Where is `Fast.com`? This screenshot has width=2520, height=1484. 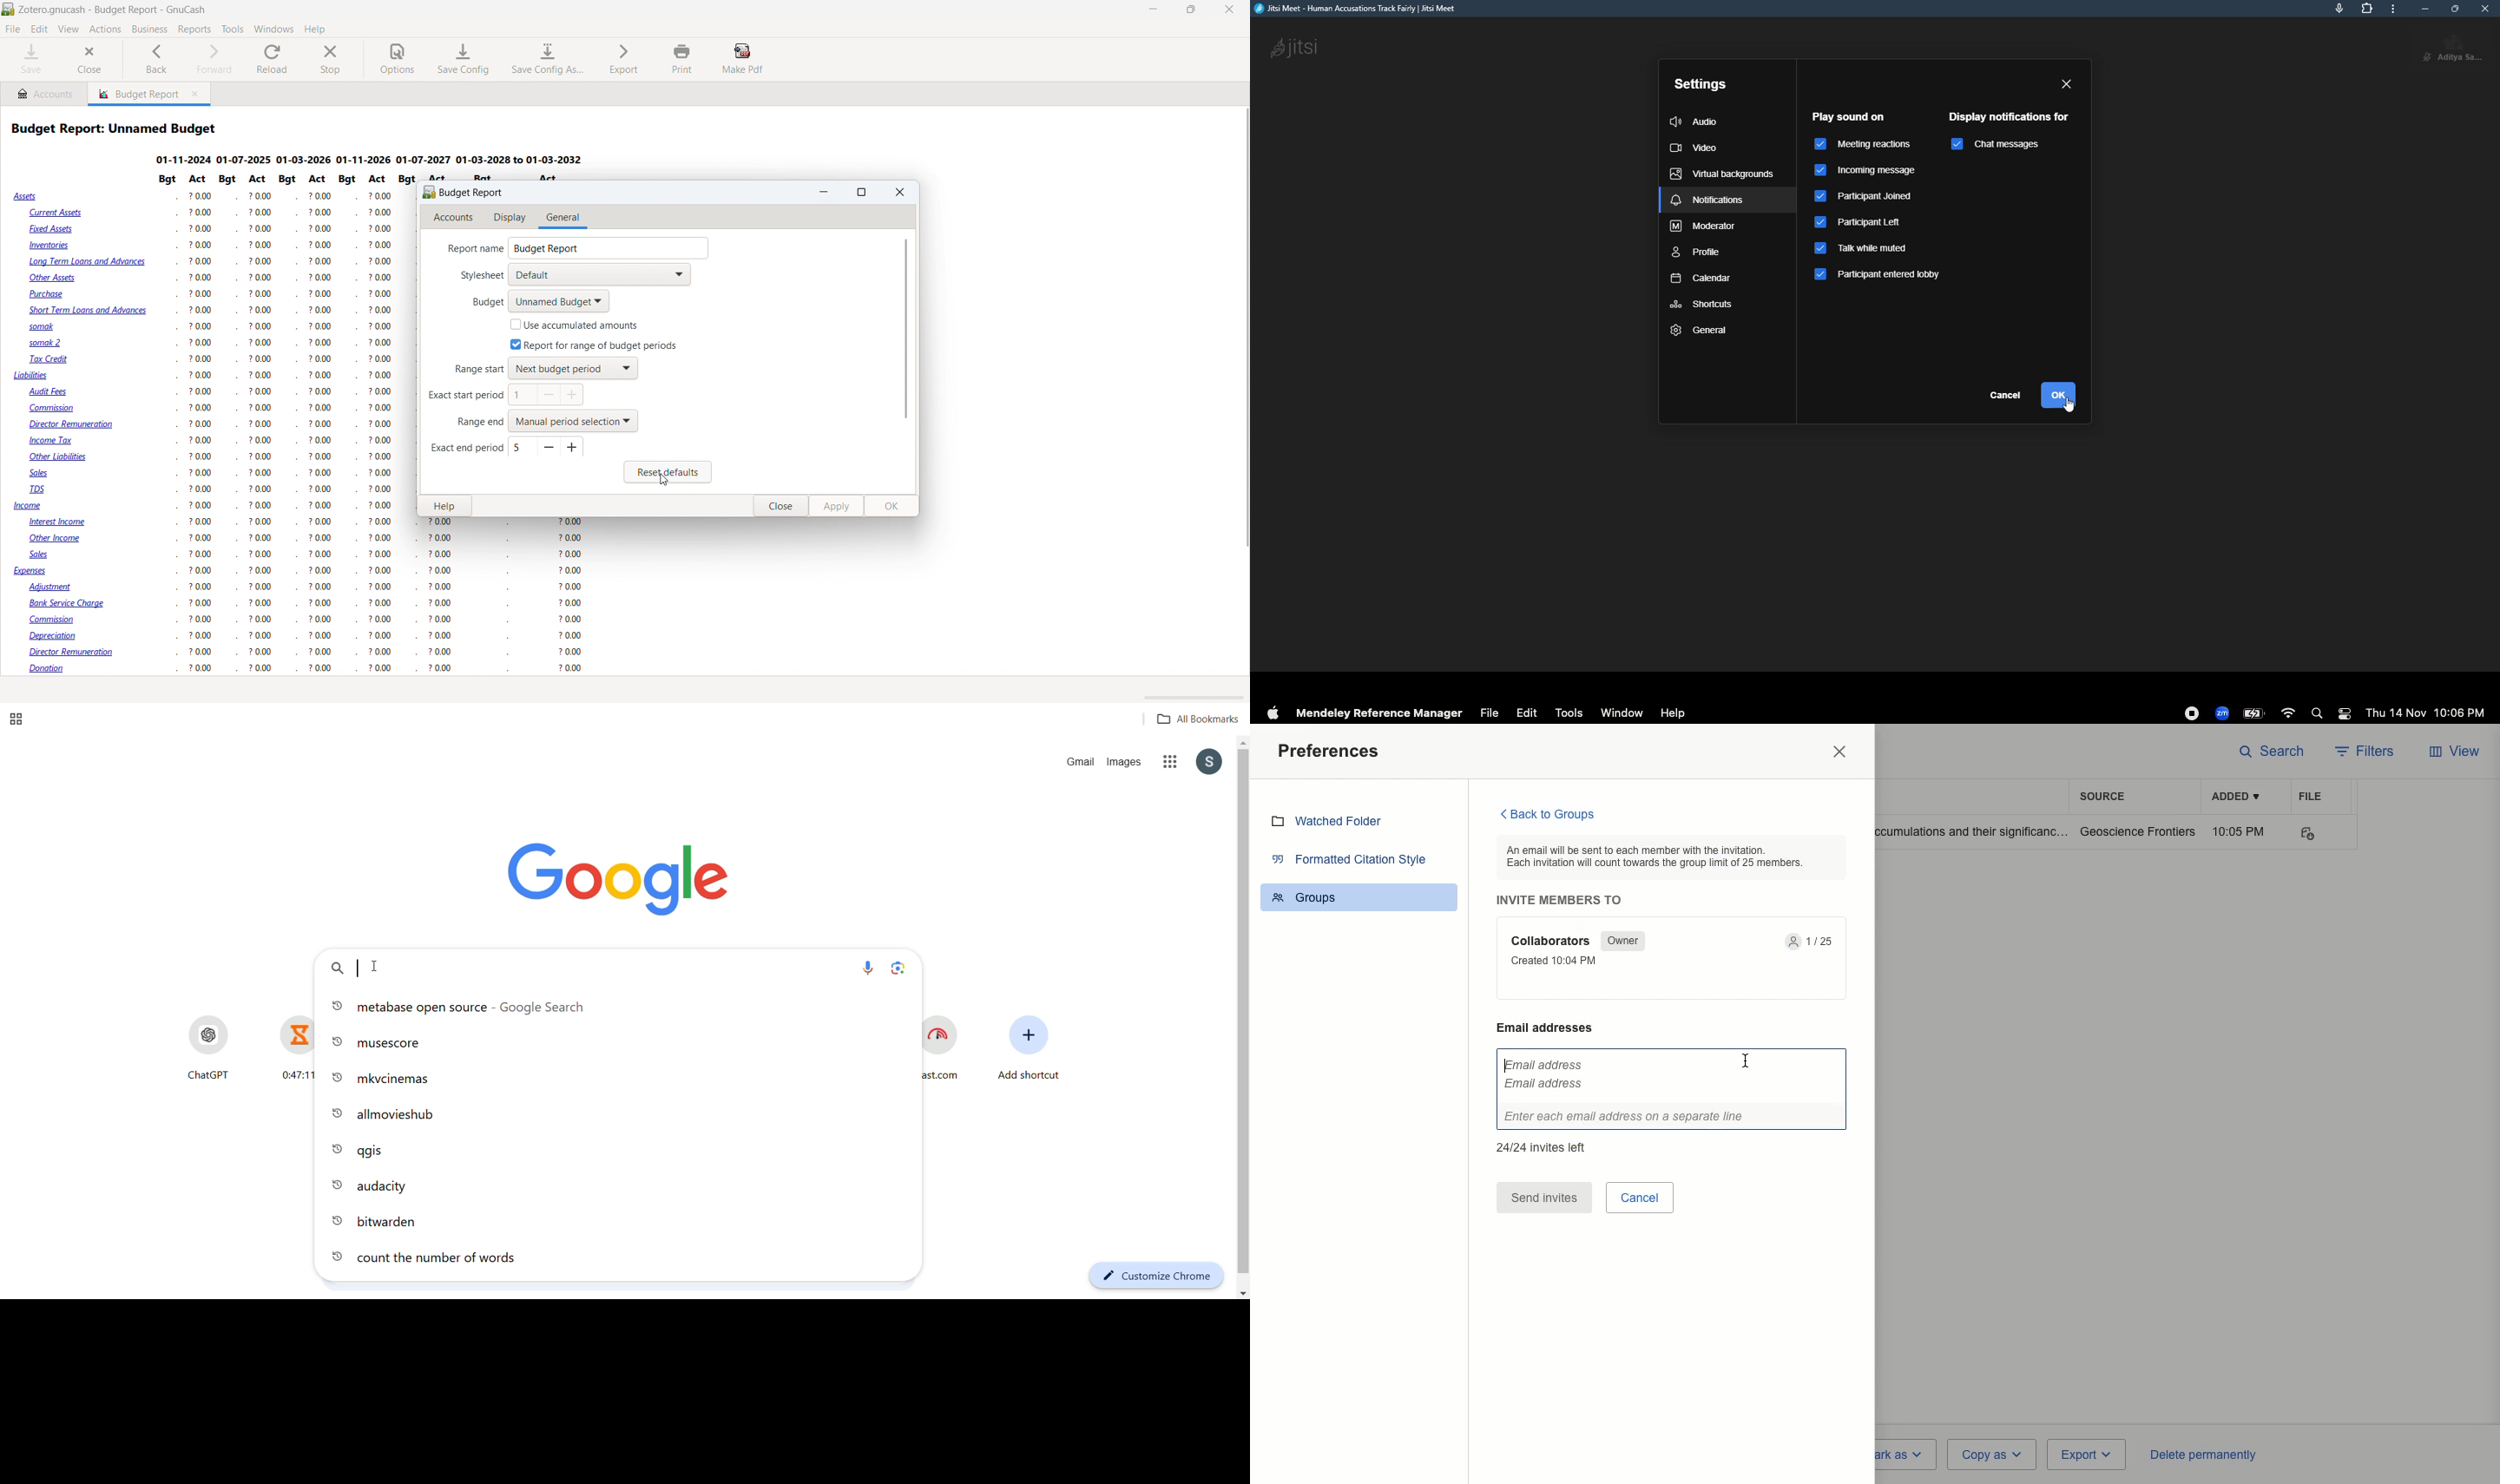
Fast.com is located at coordinates (946, 1051).